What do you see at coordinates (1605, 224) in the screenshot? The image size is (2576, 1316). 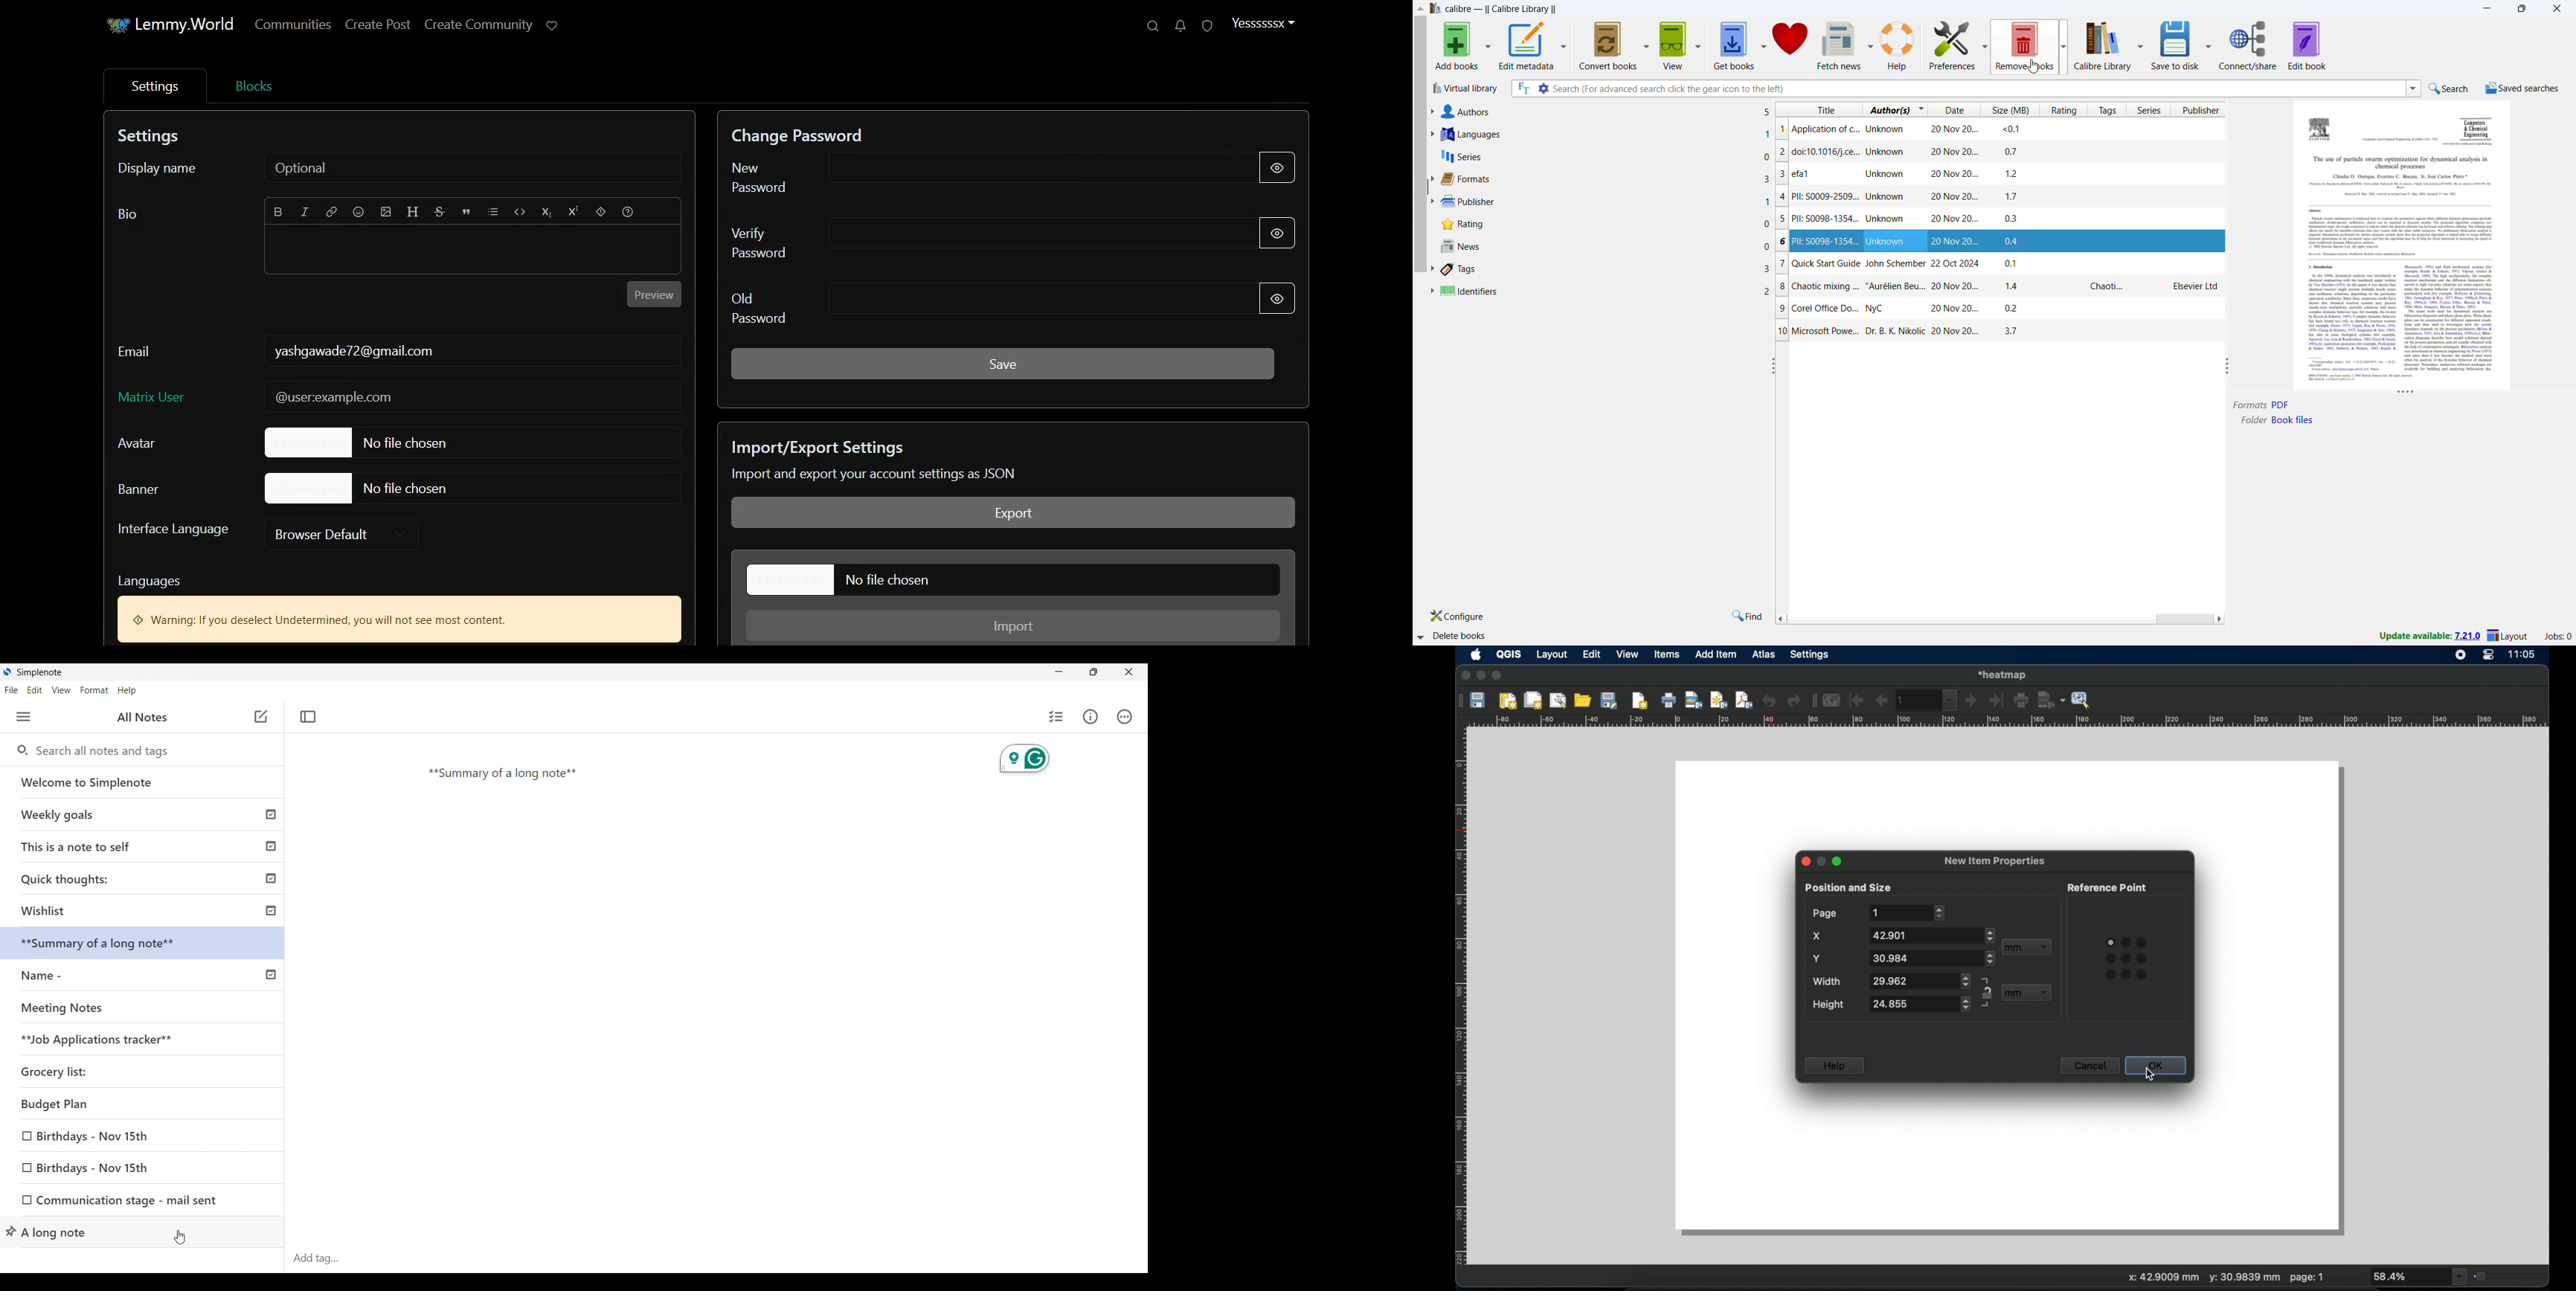 I see `rating` at bounding box center [1605, 224].